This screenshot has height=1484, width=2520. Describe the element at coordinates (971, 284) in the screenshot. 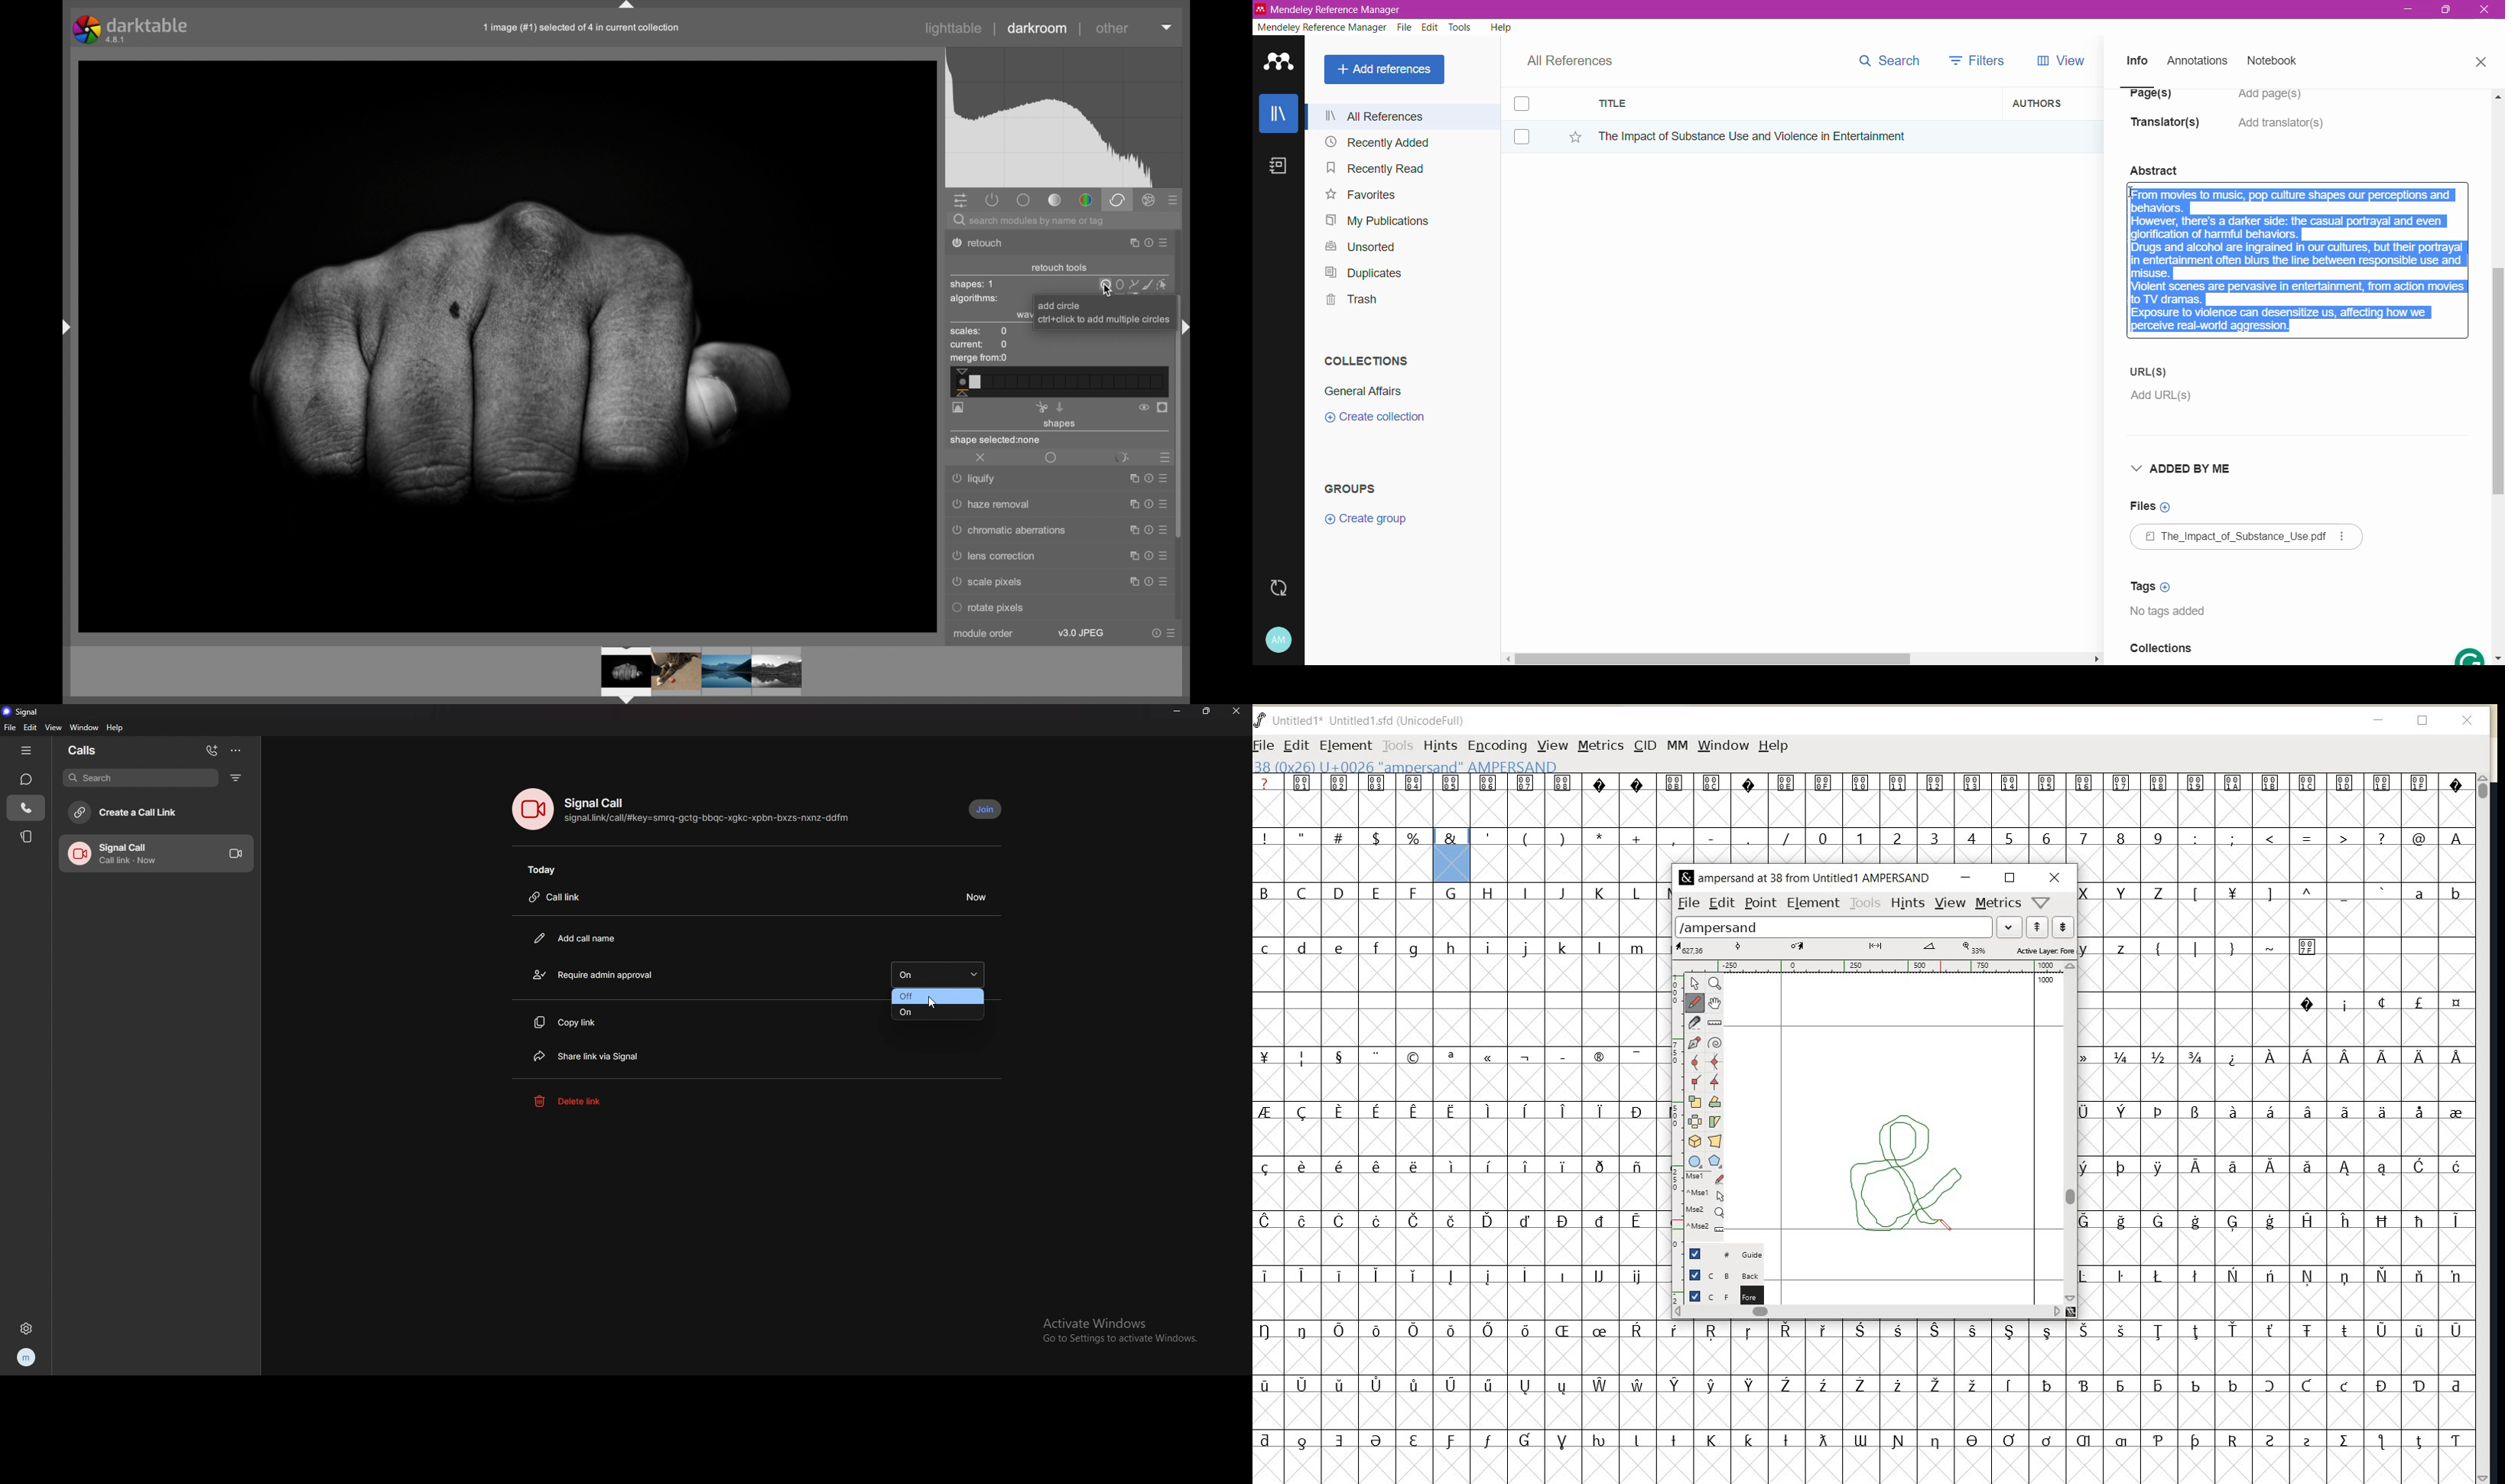

I see `shapes: 1` at that location.